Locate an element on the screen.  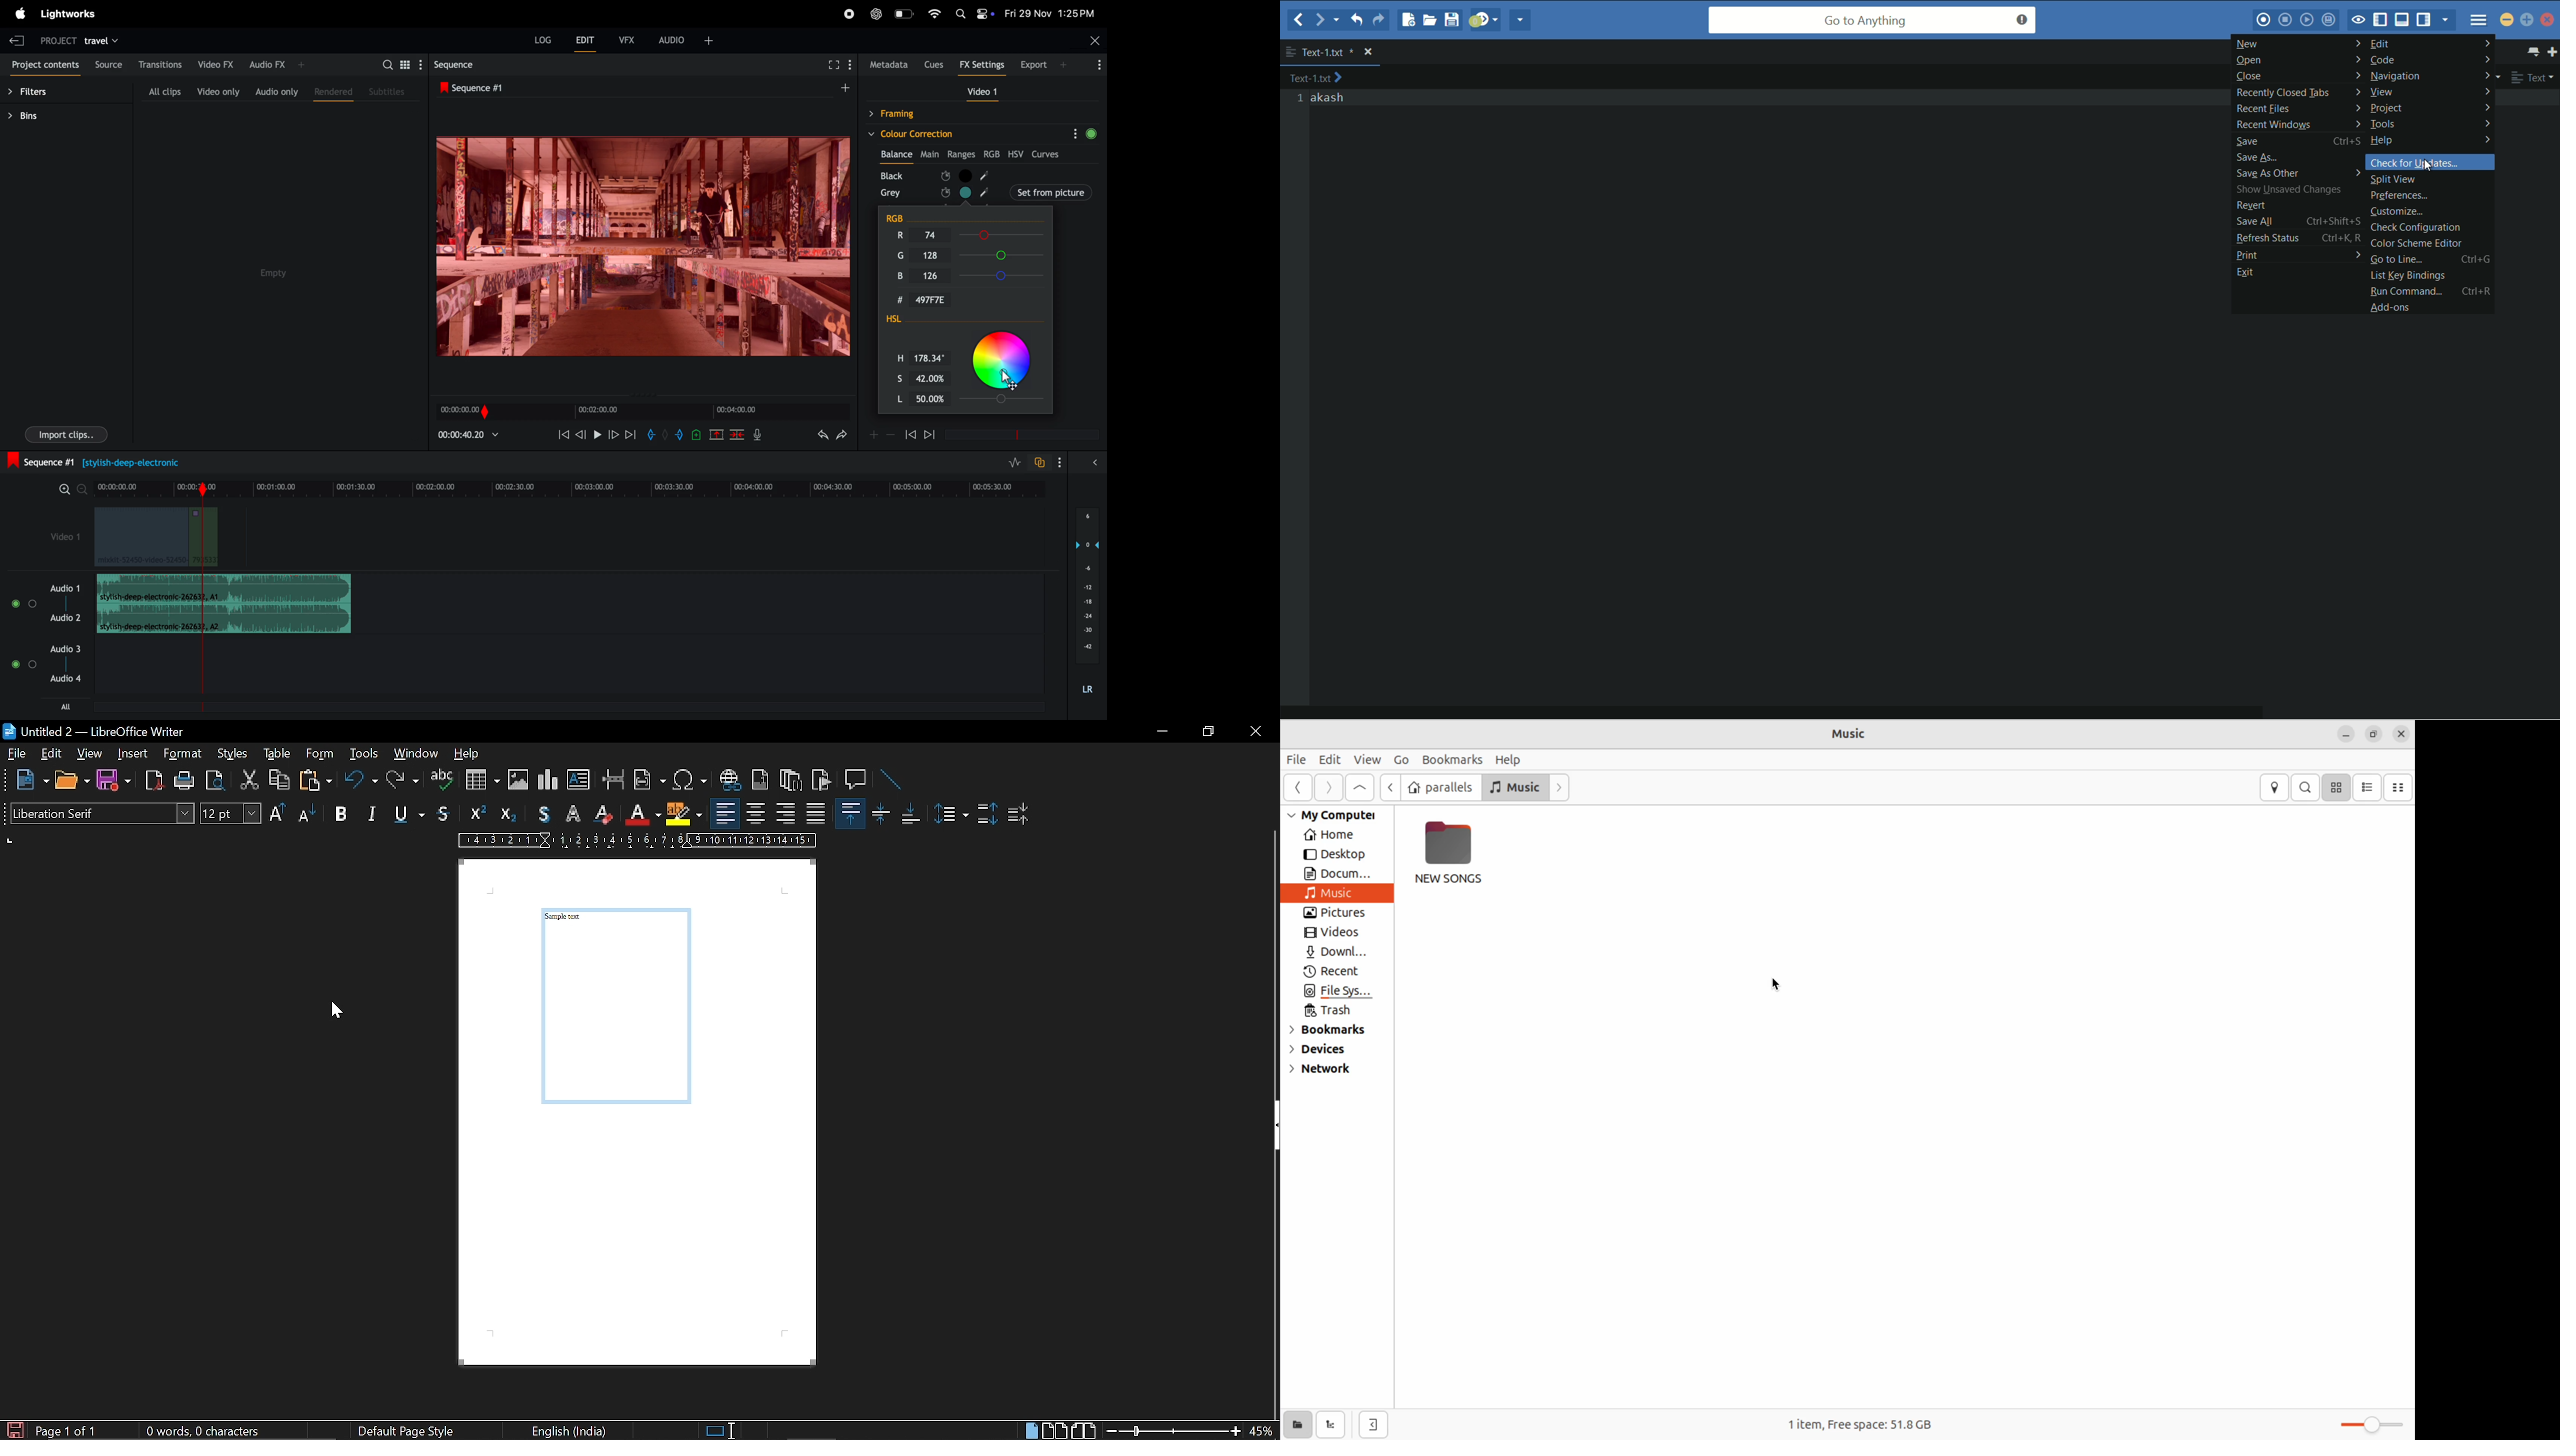
recorder is located at coordinates (848, 15).